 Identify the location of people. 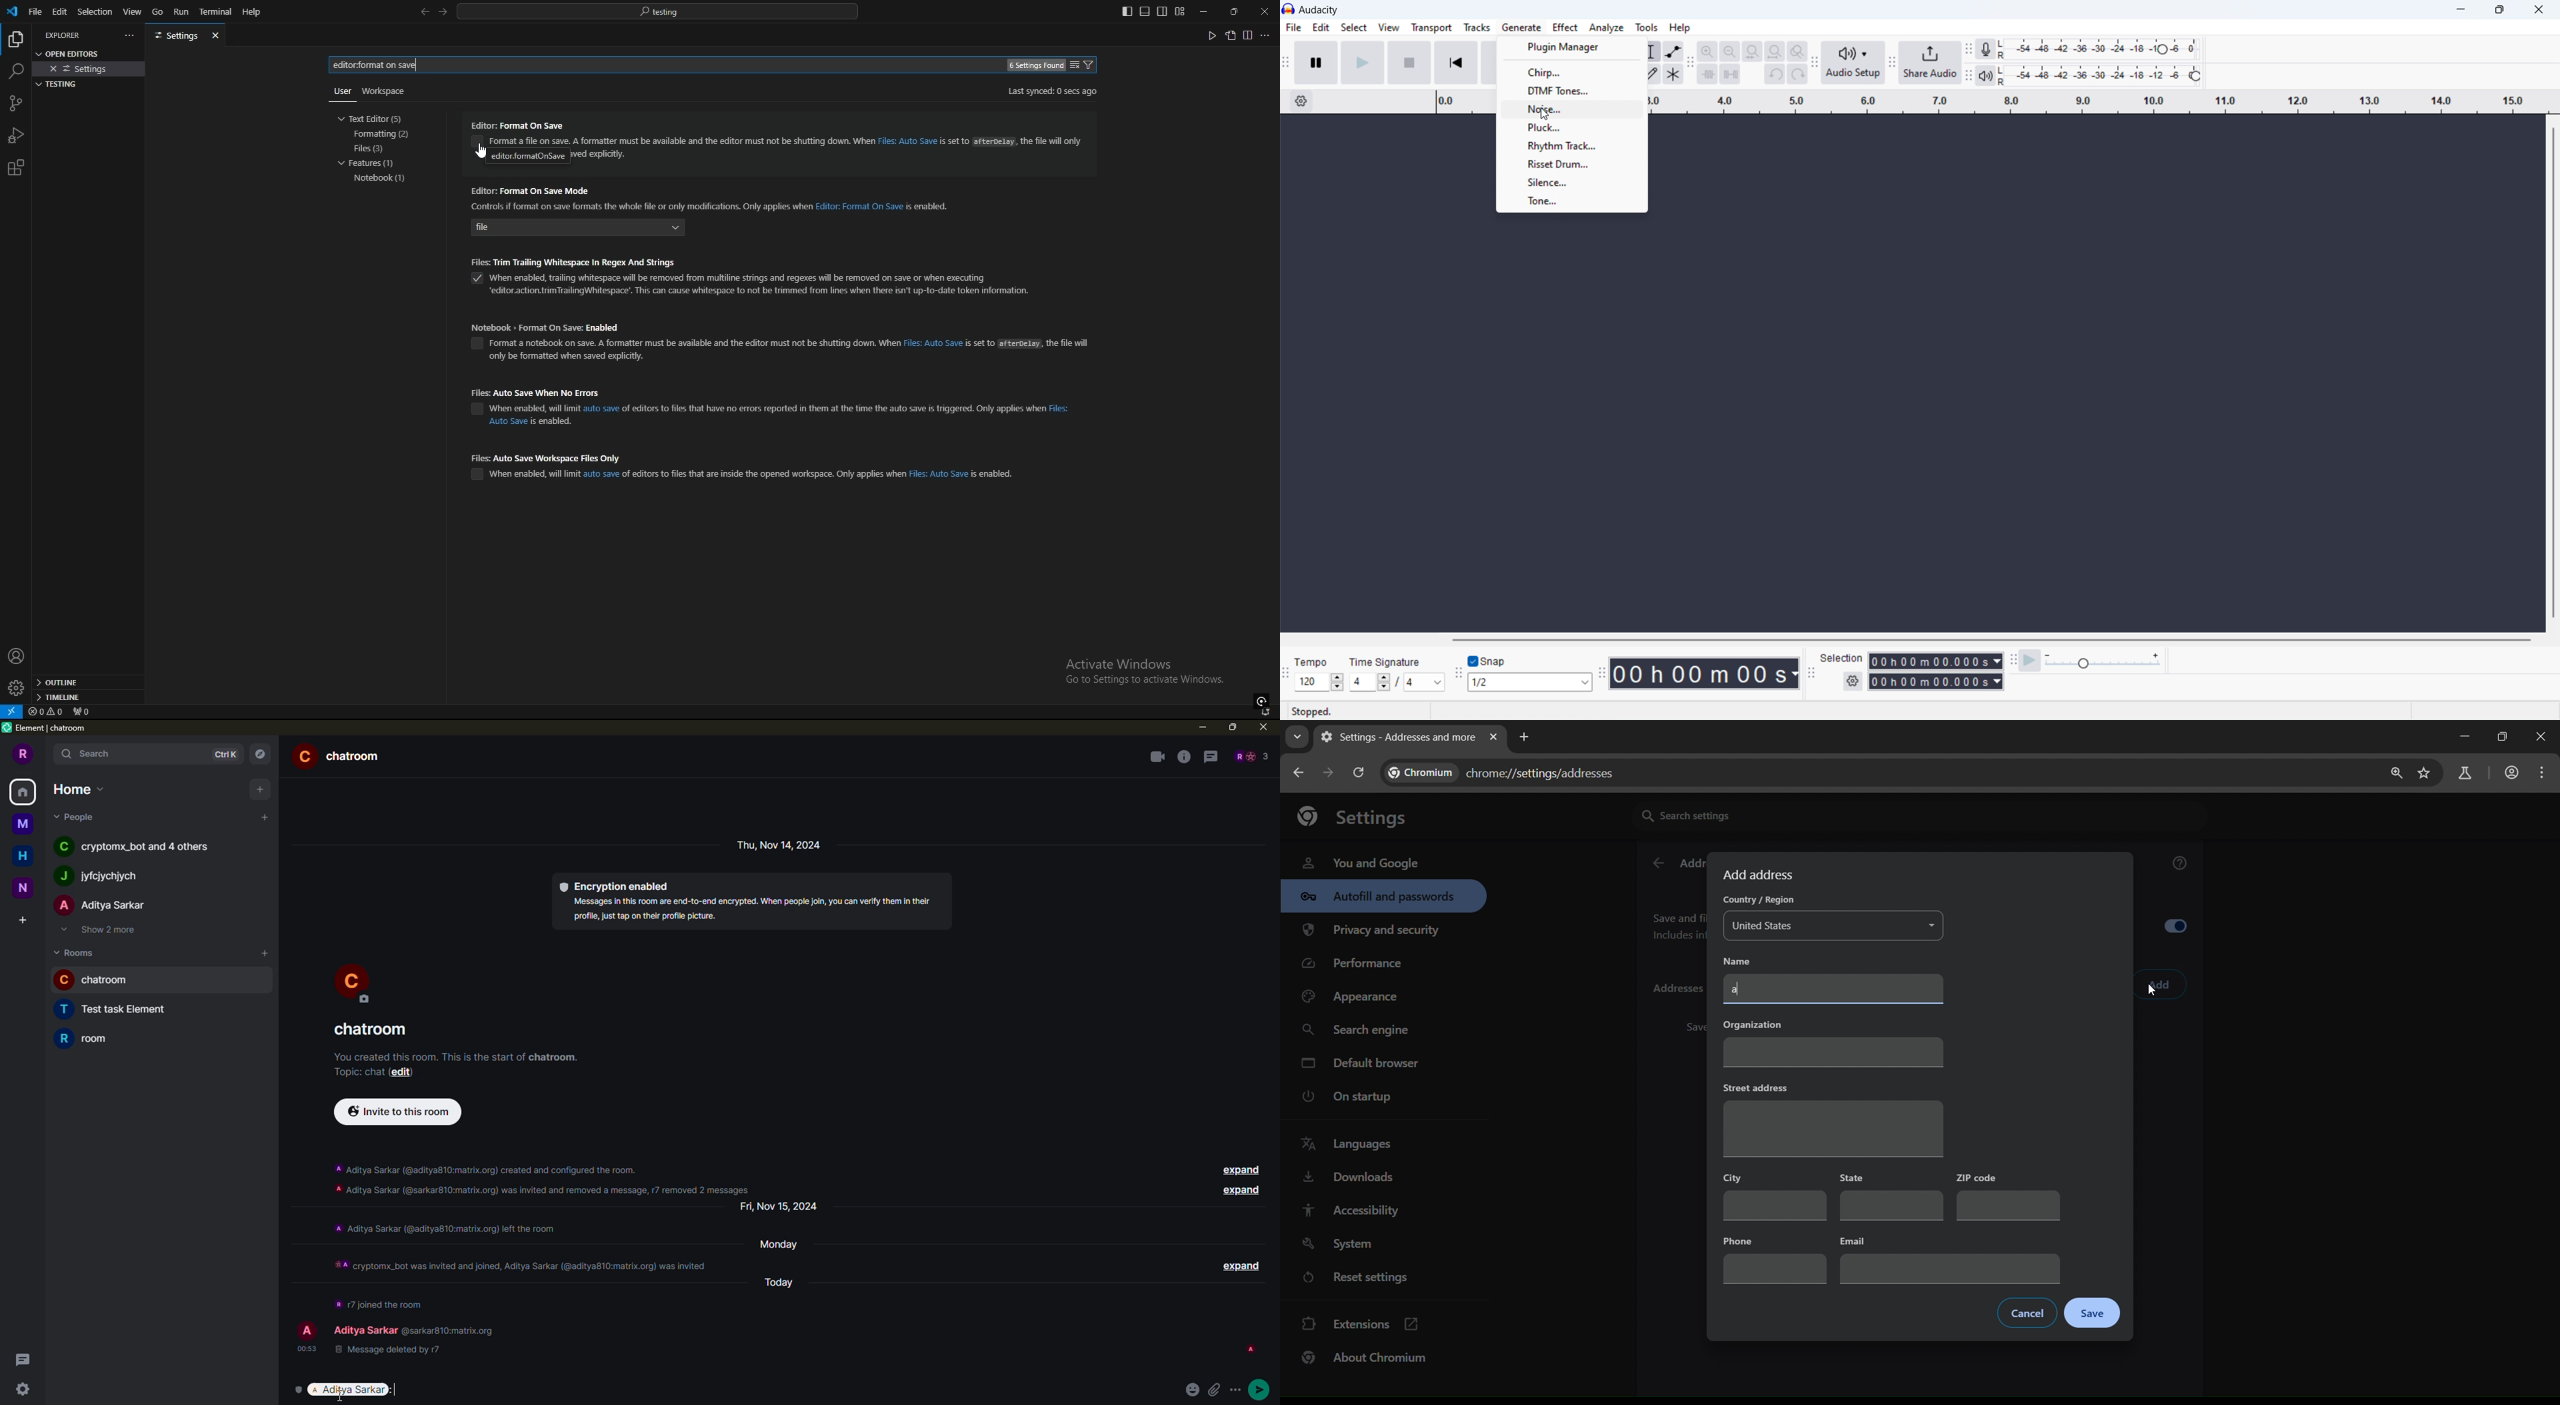
(1251, 756).